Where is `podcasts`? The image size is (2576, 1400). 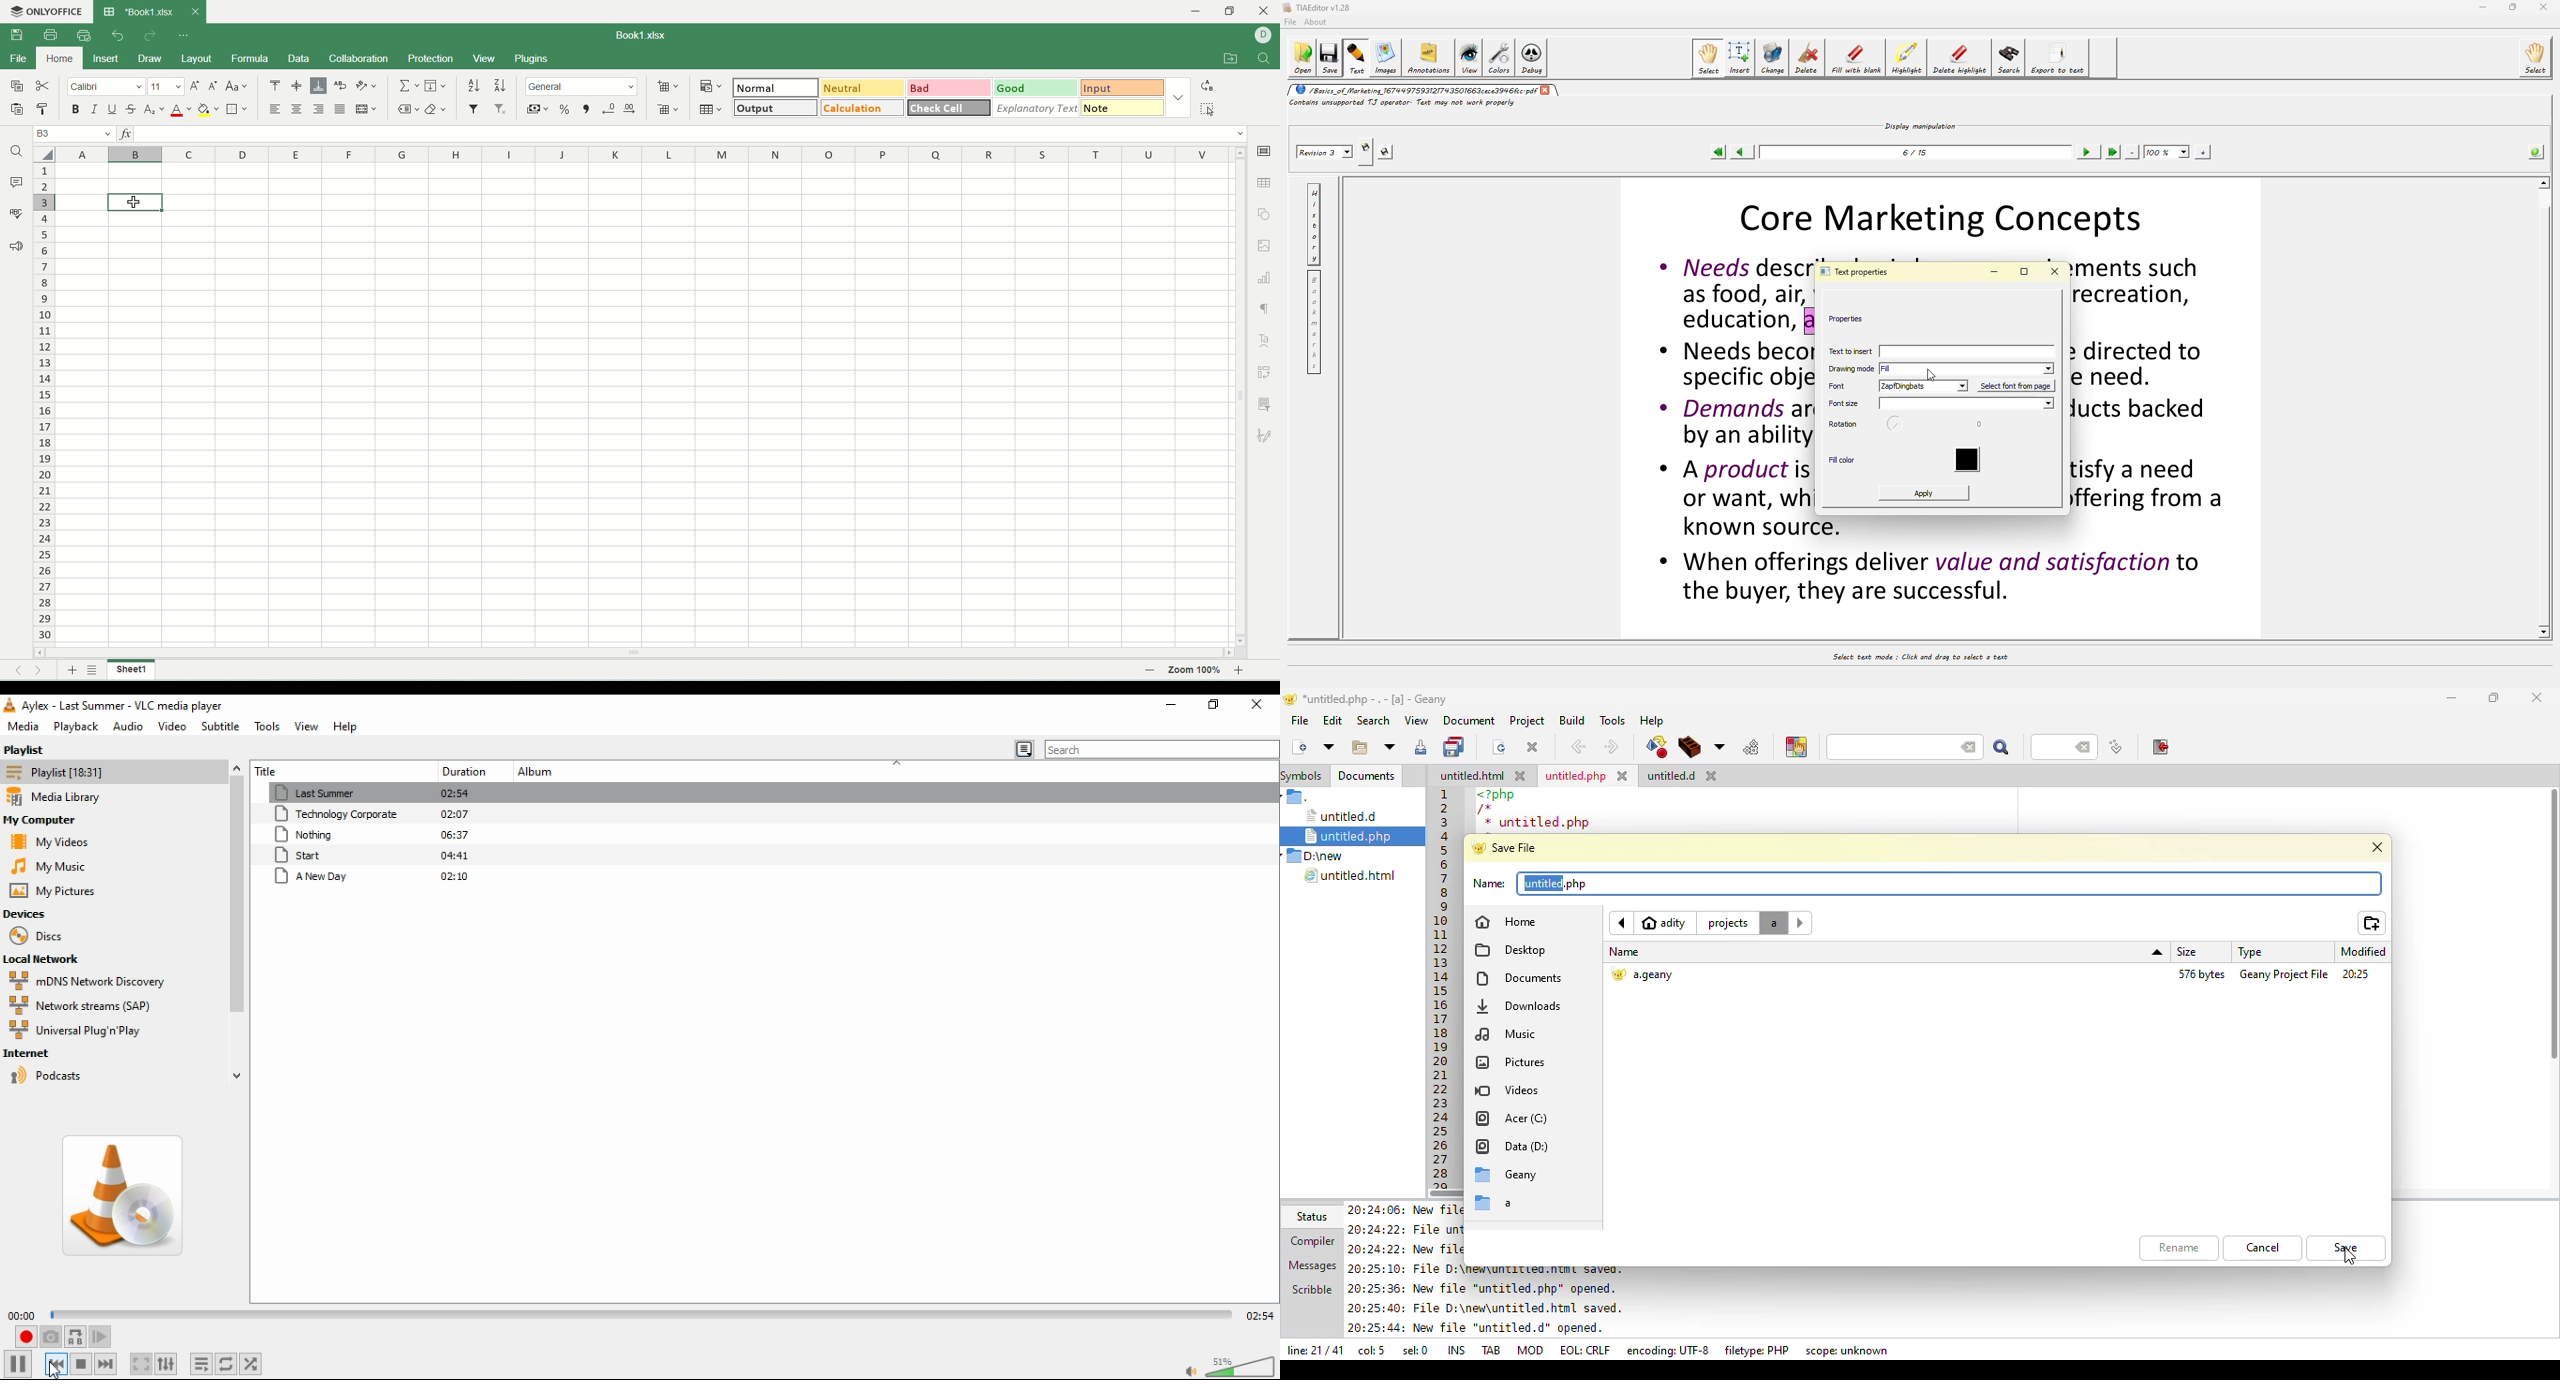
podcasts is located at coordinates (92, 1077).